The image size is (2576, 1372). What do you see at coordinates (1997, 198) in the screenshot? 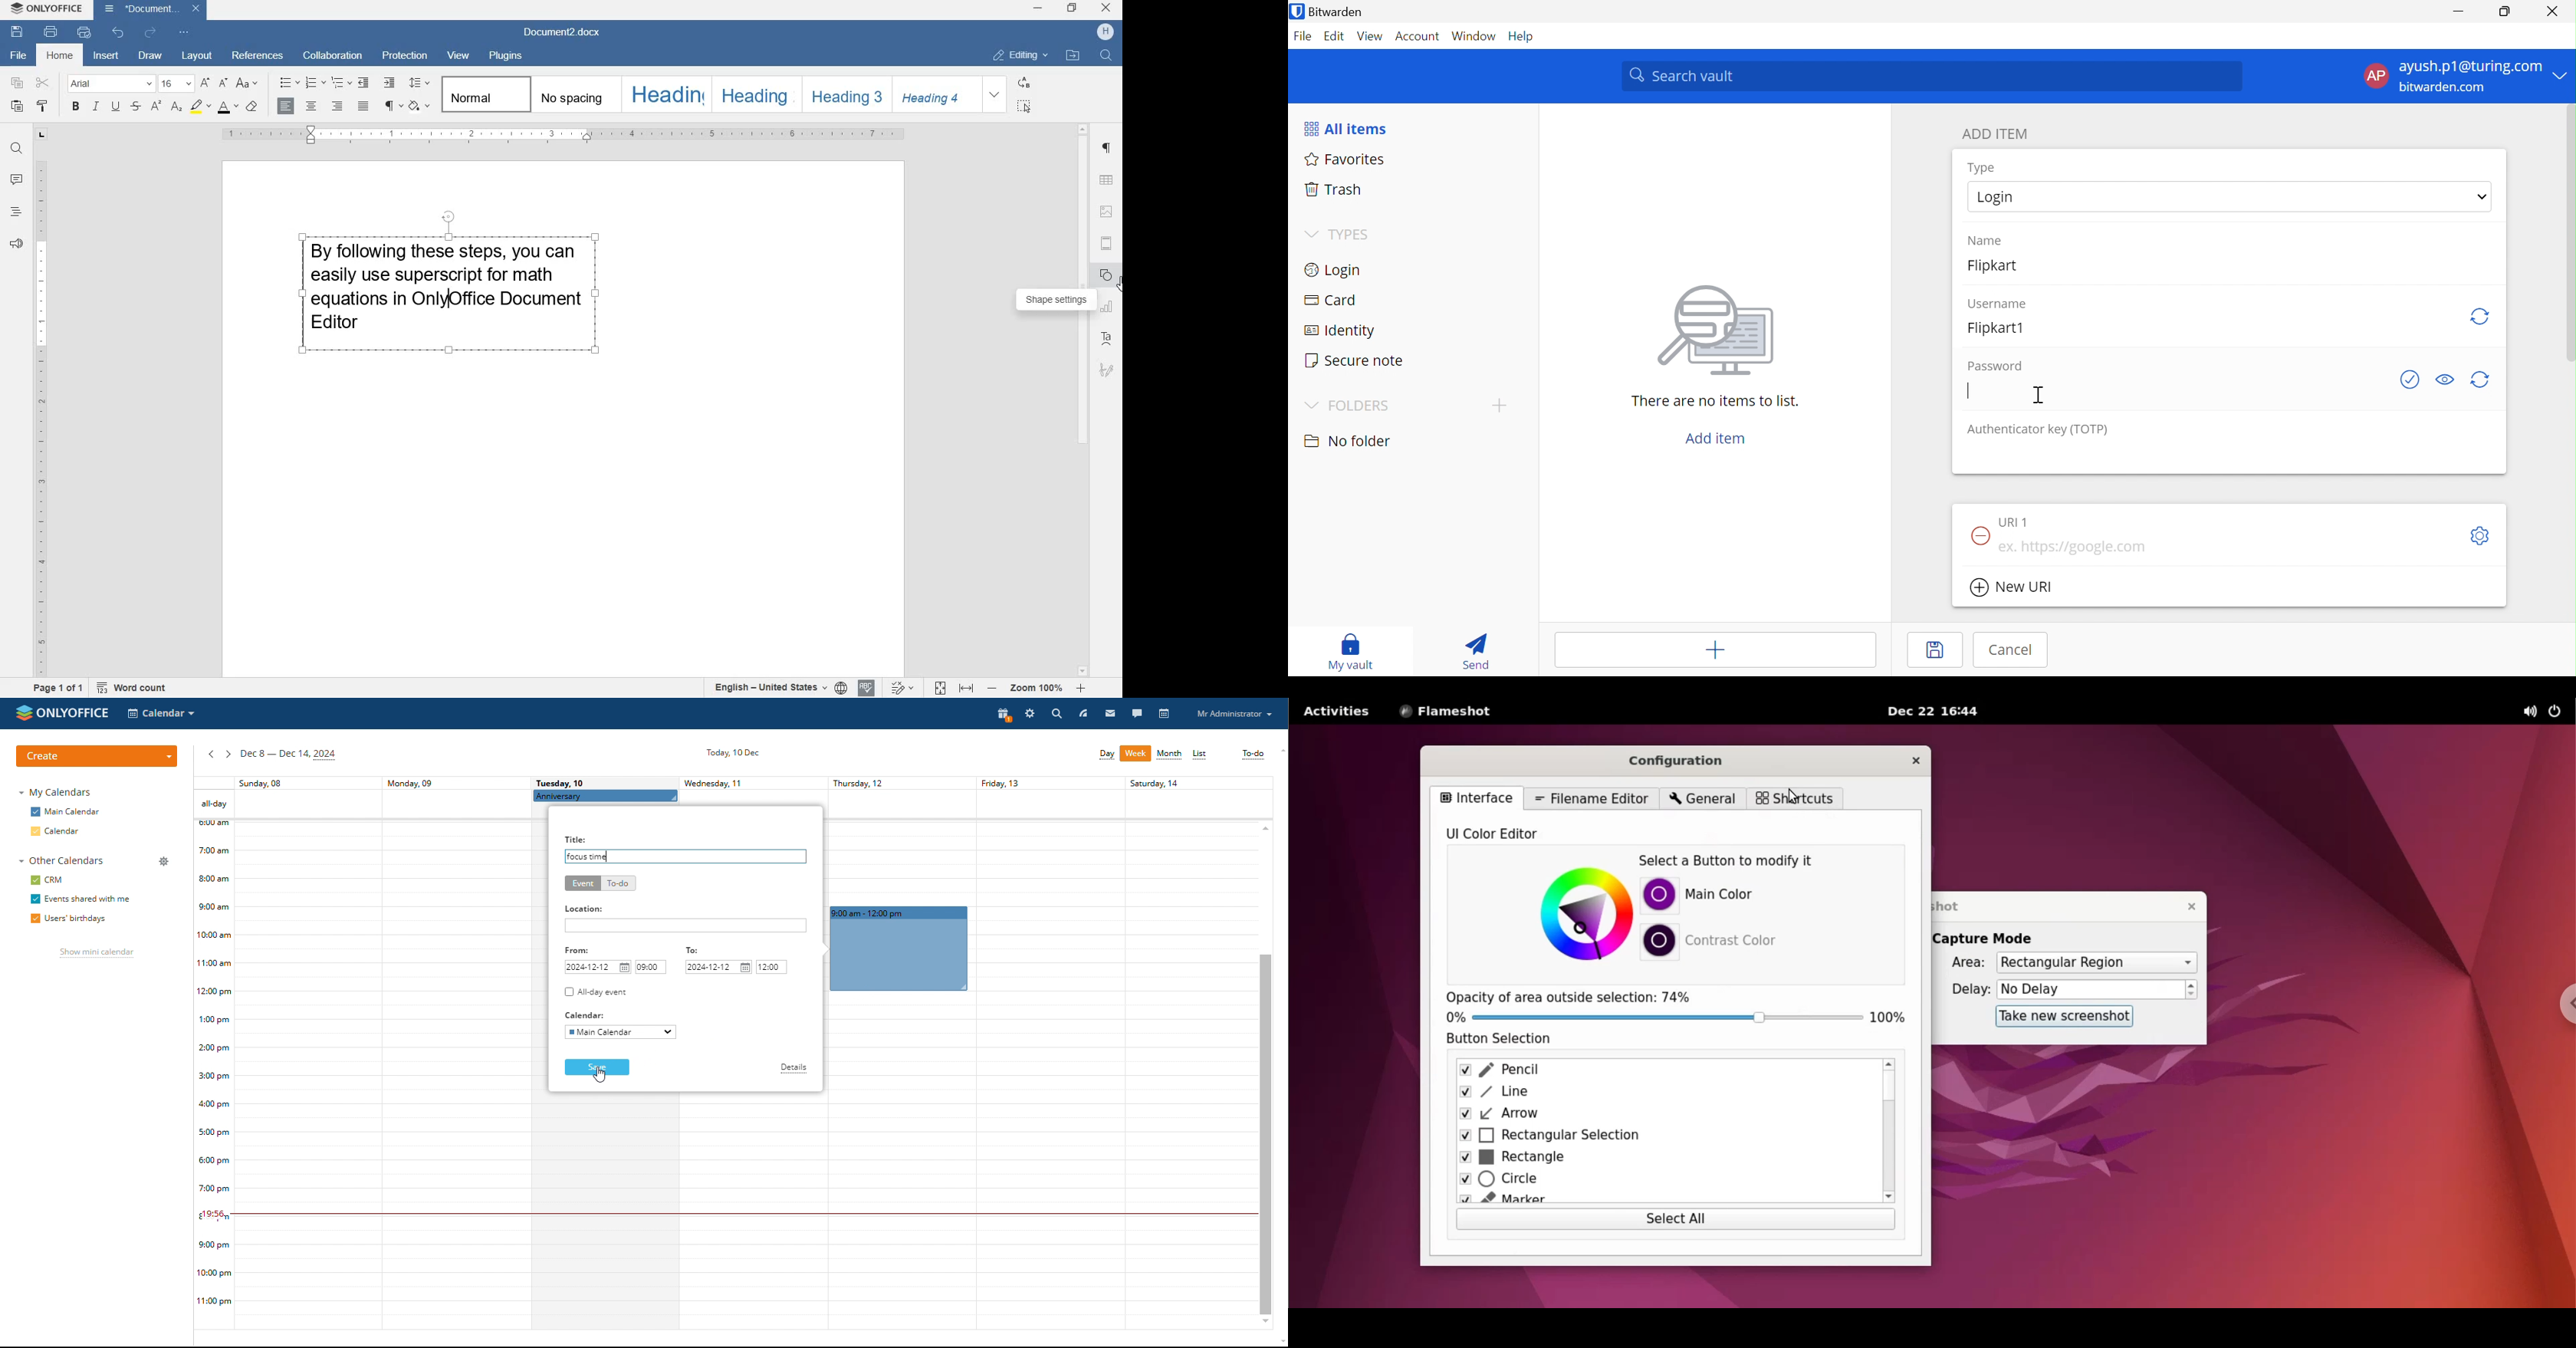
I see `Login` at bounding box center [1997, 198].